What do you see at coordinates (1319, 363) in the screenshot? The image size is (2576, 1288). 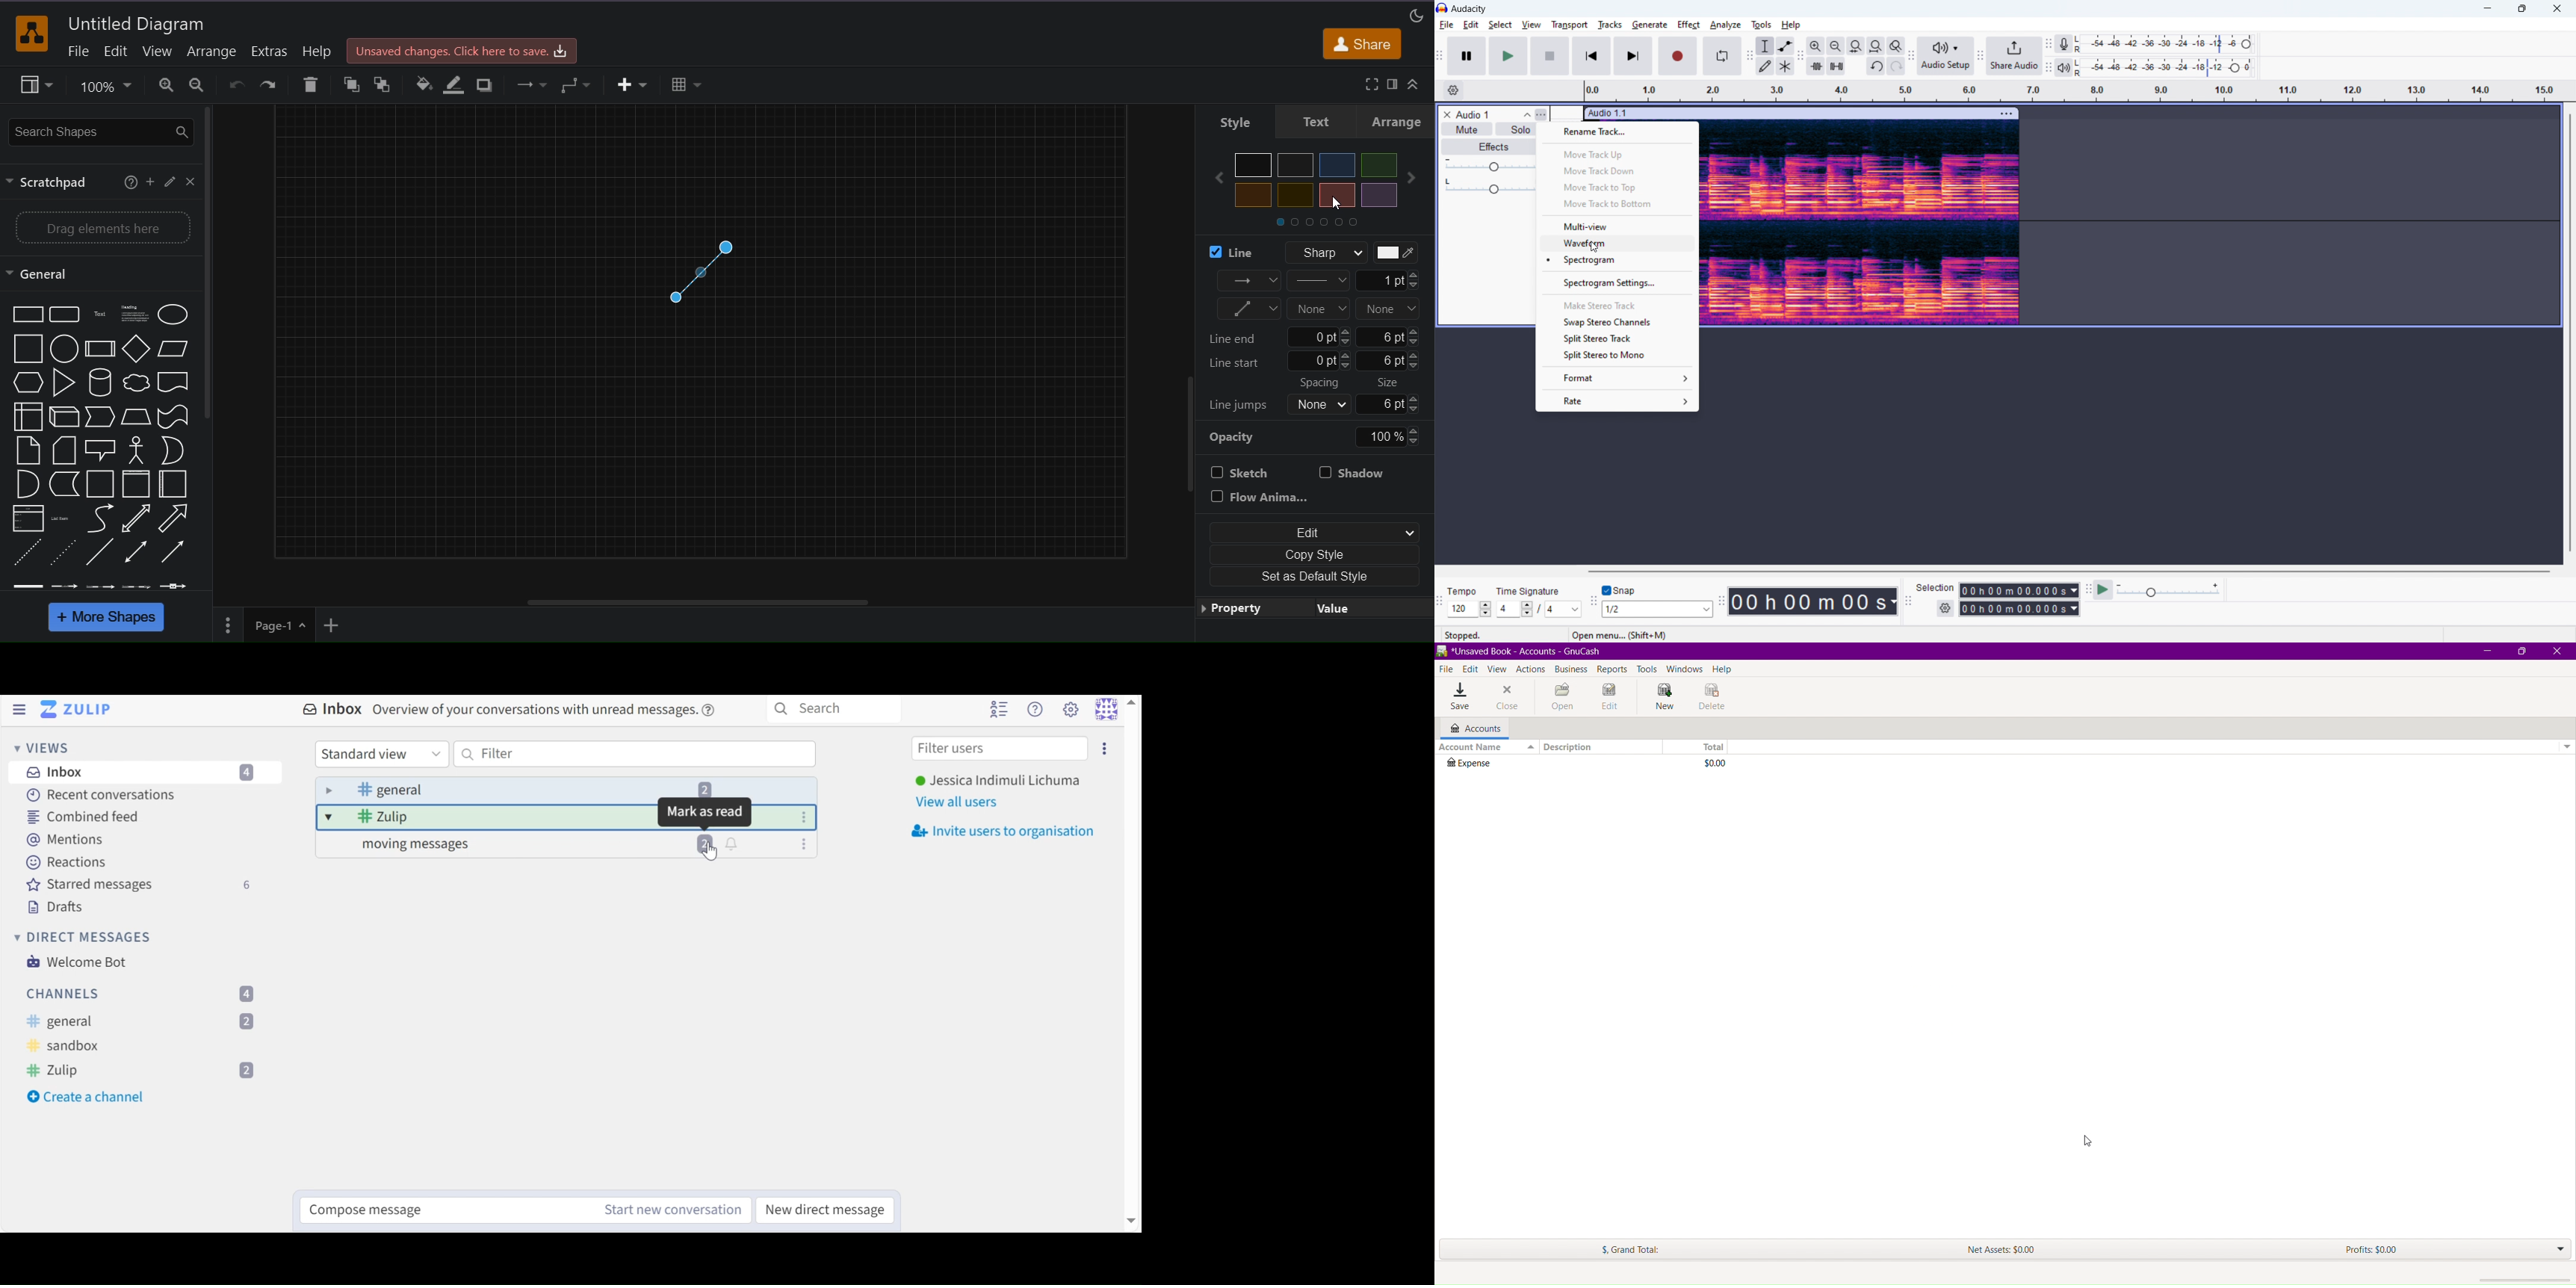 I see `line start` at bounding box center [1319, 363].